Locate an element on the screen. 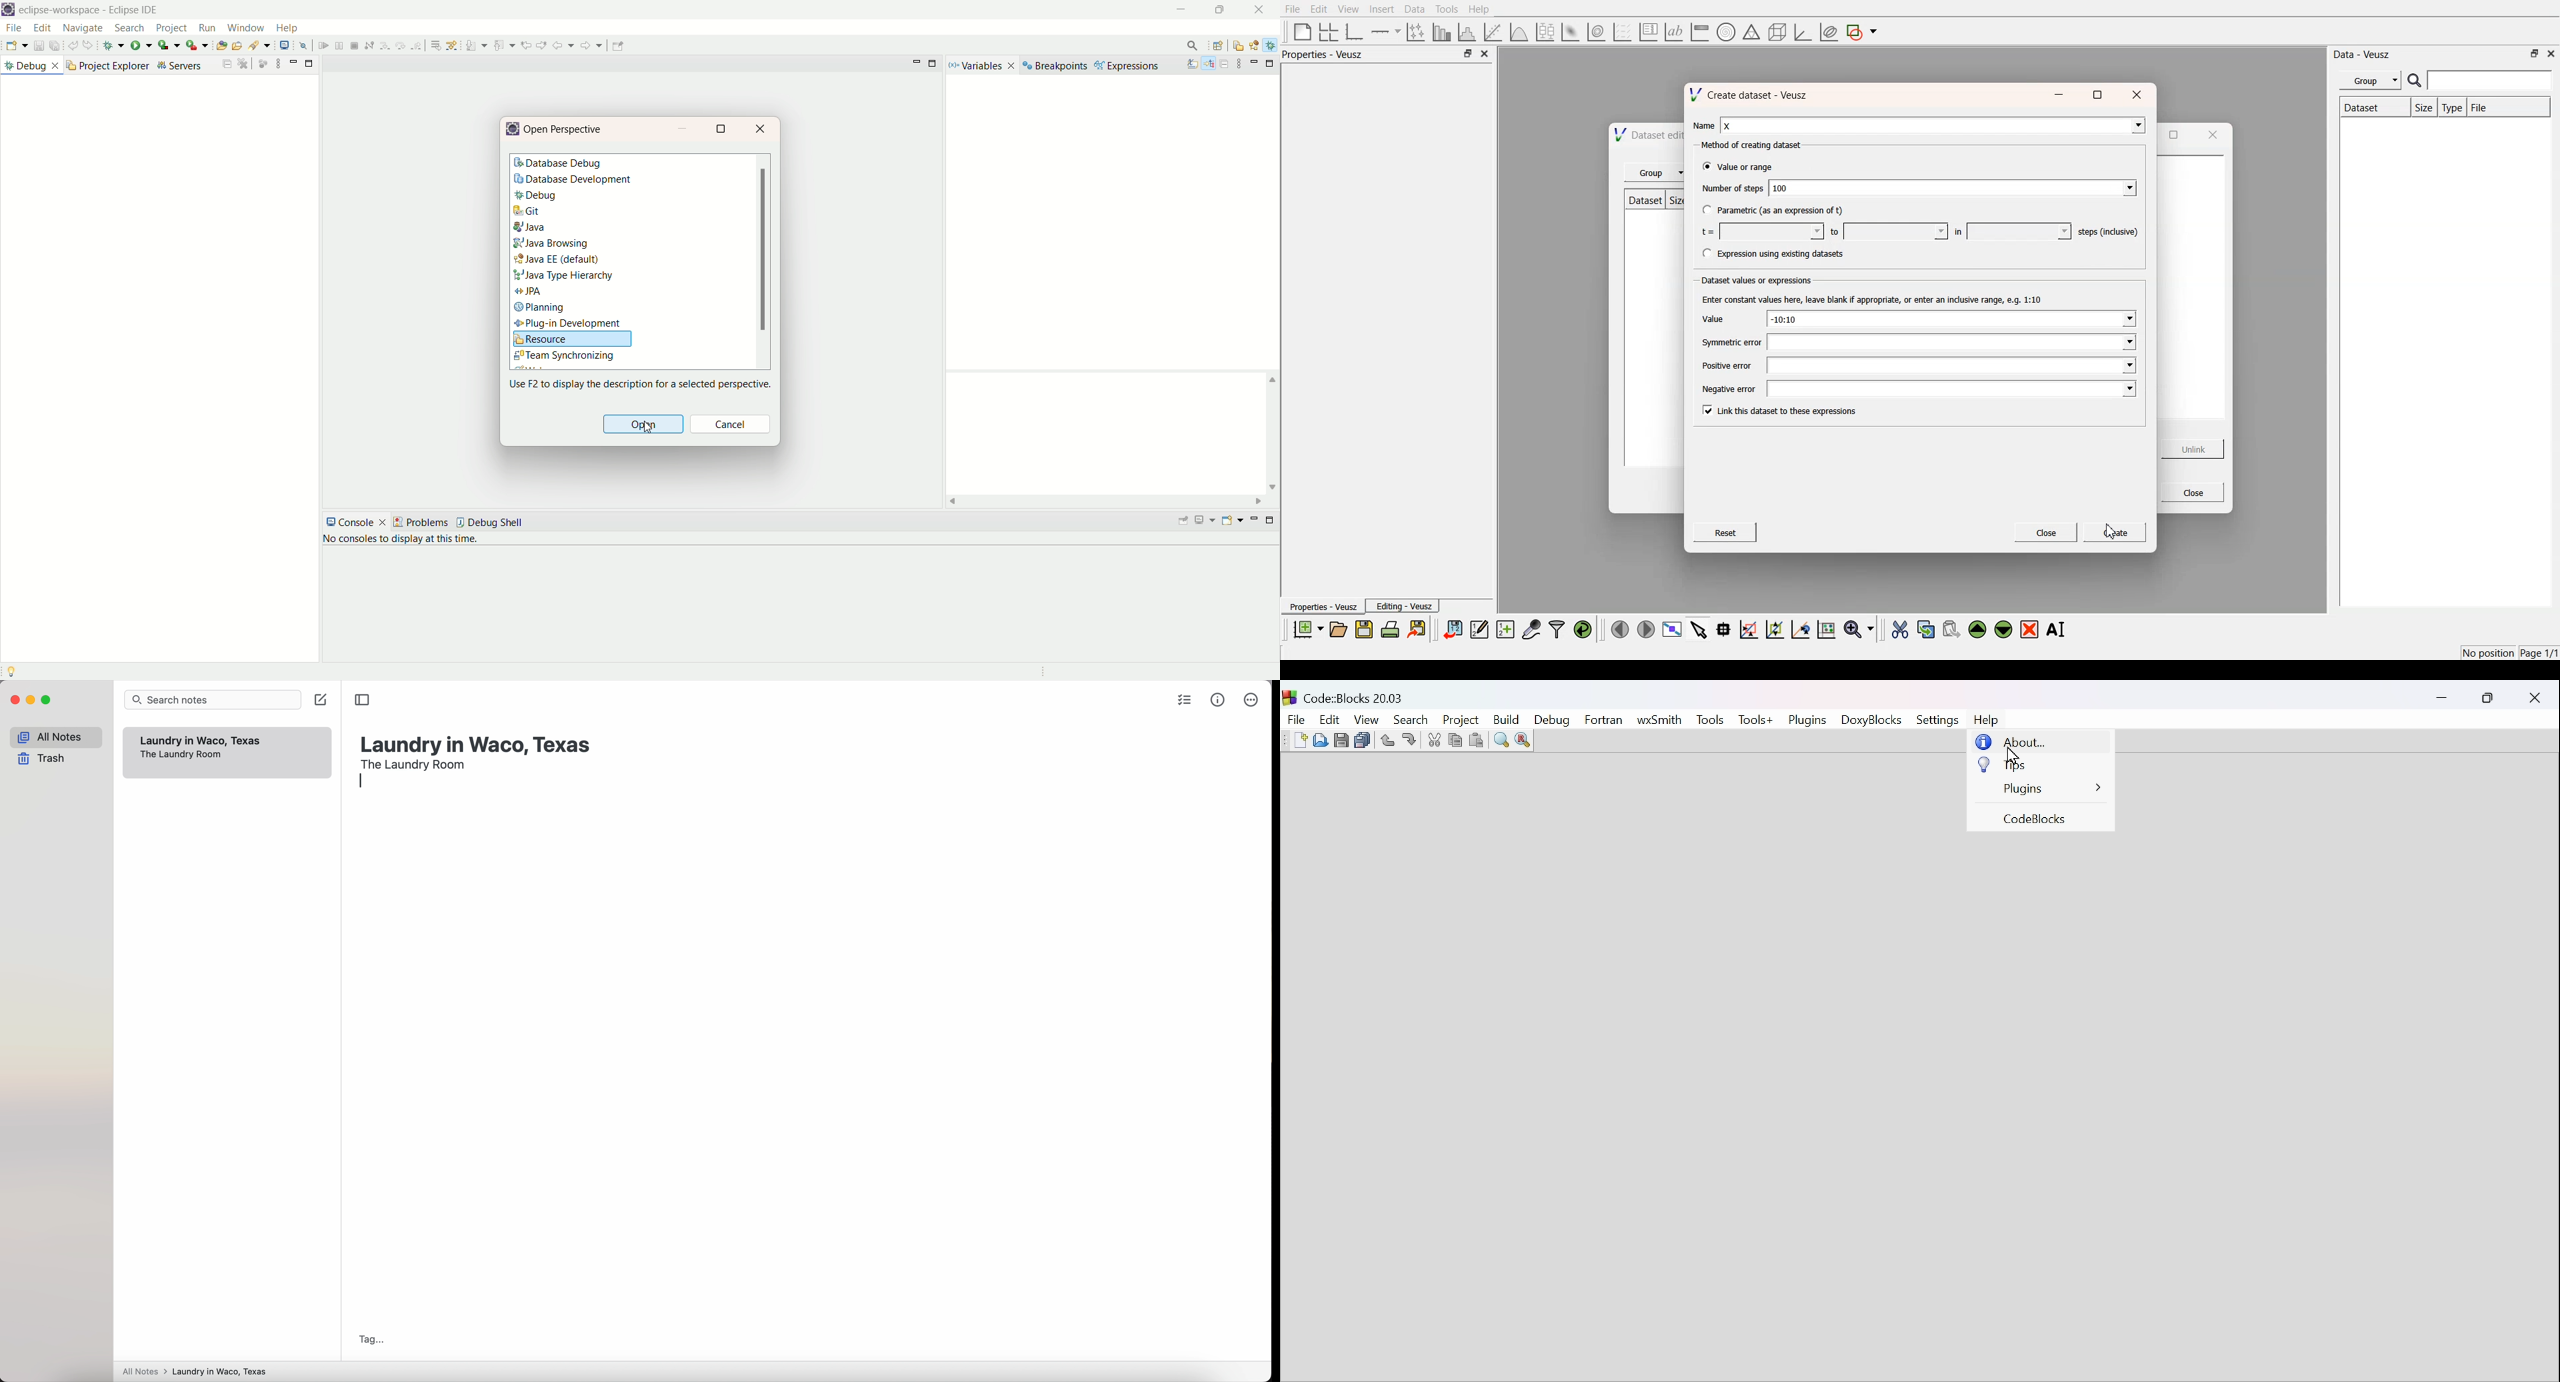 The height and width of the screenshot is (1400, 2576). cursor is located at coordinates (647, 431).